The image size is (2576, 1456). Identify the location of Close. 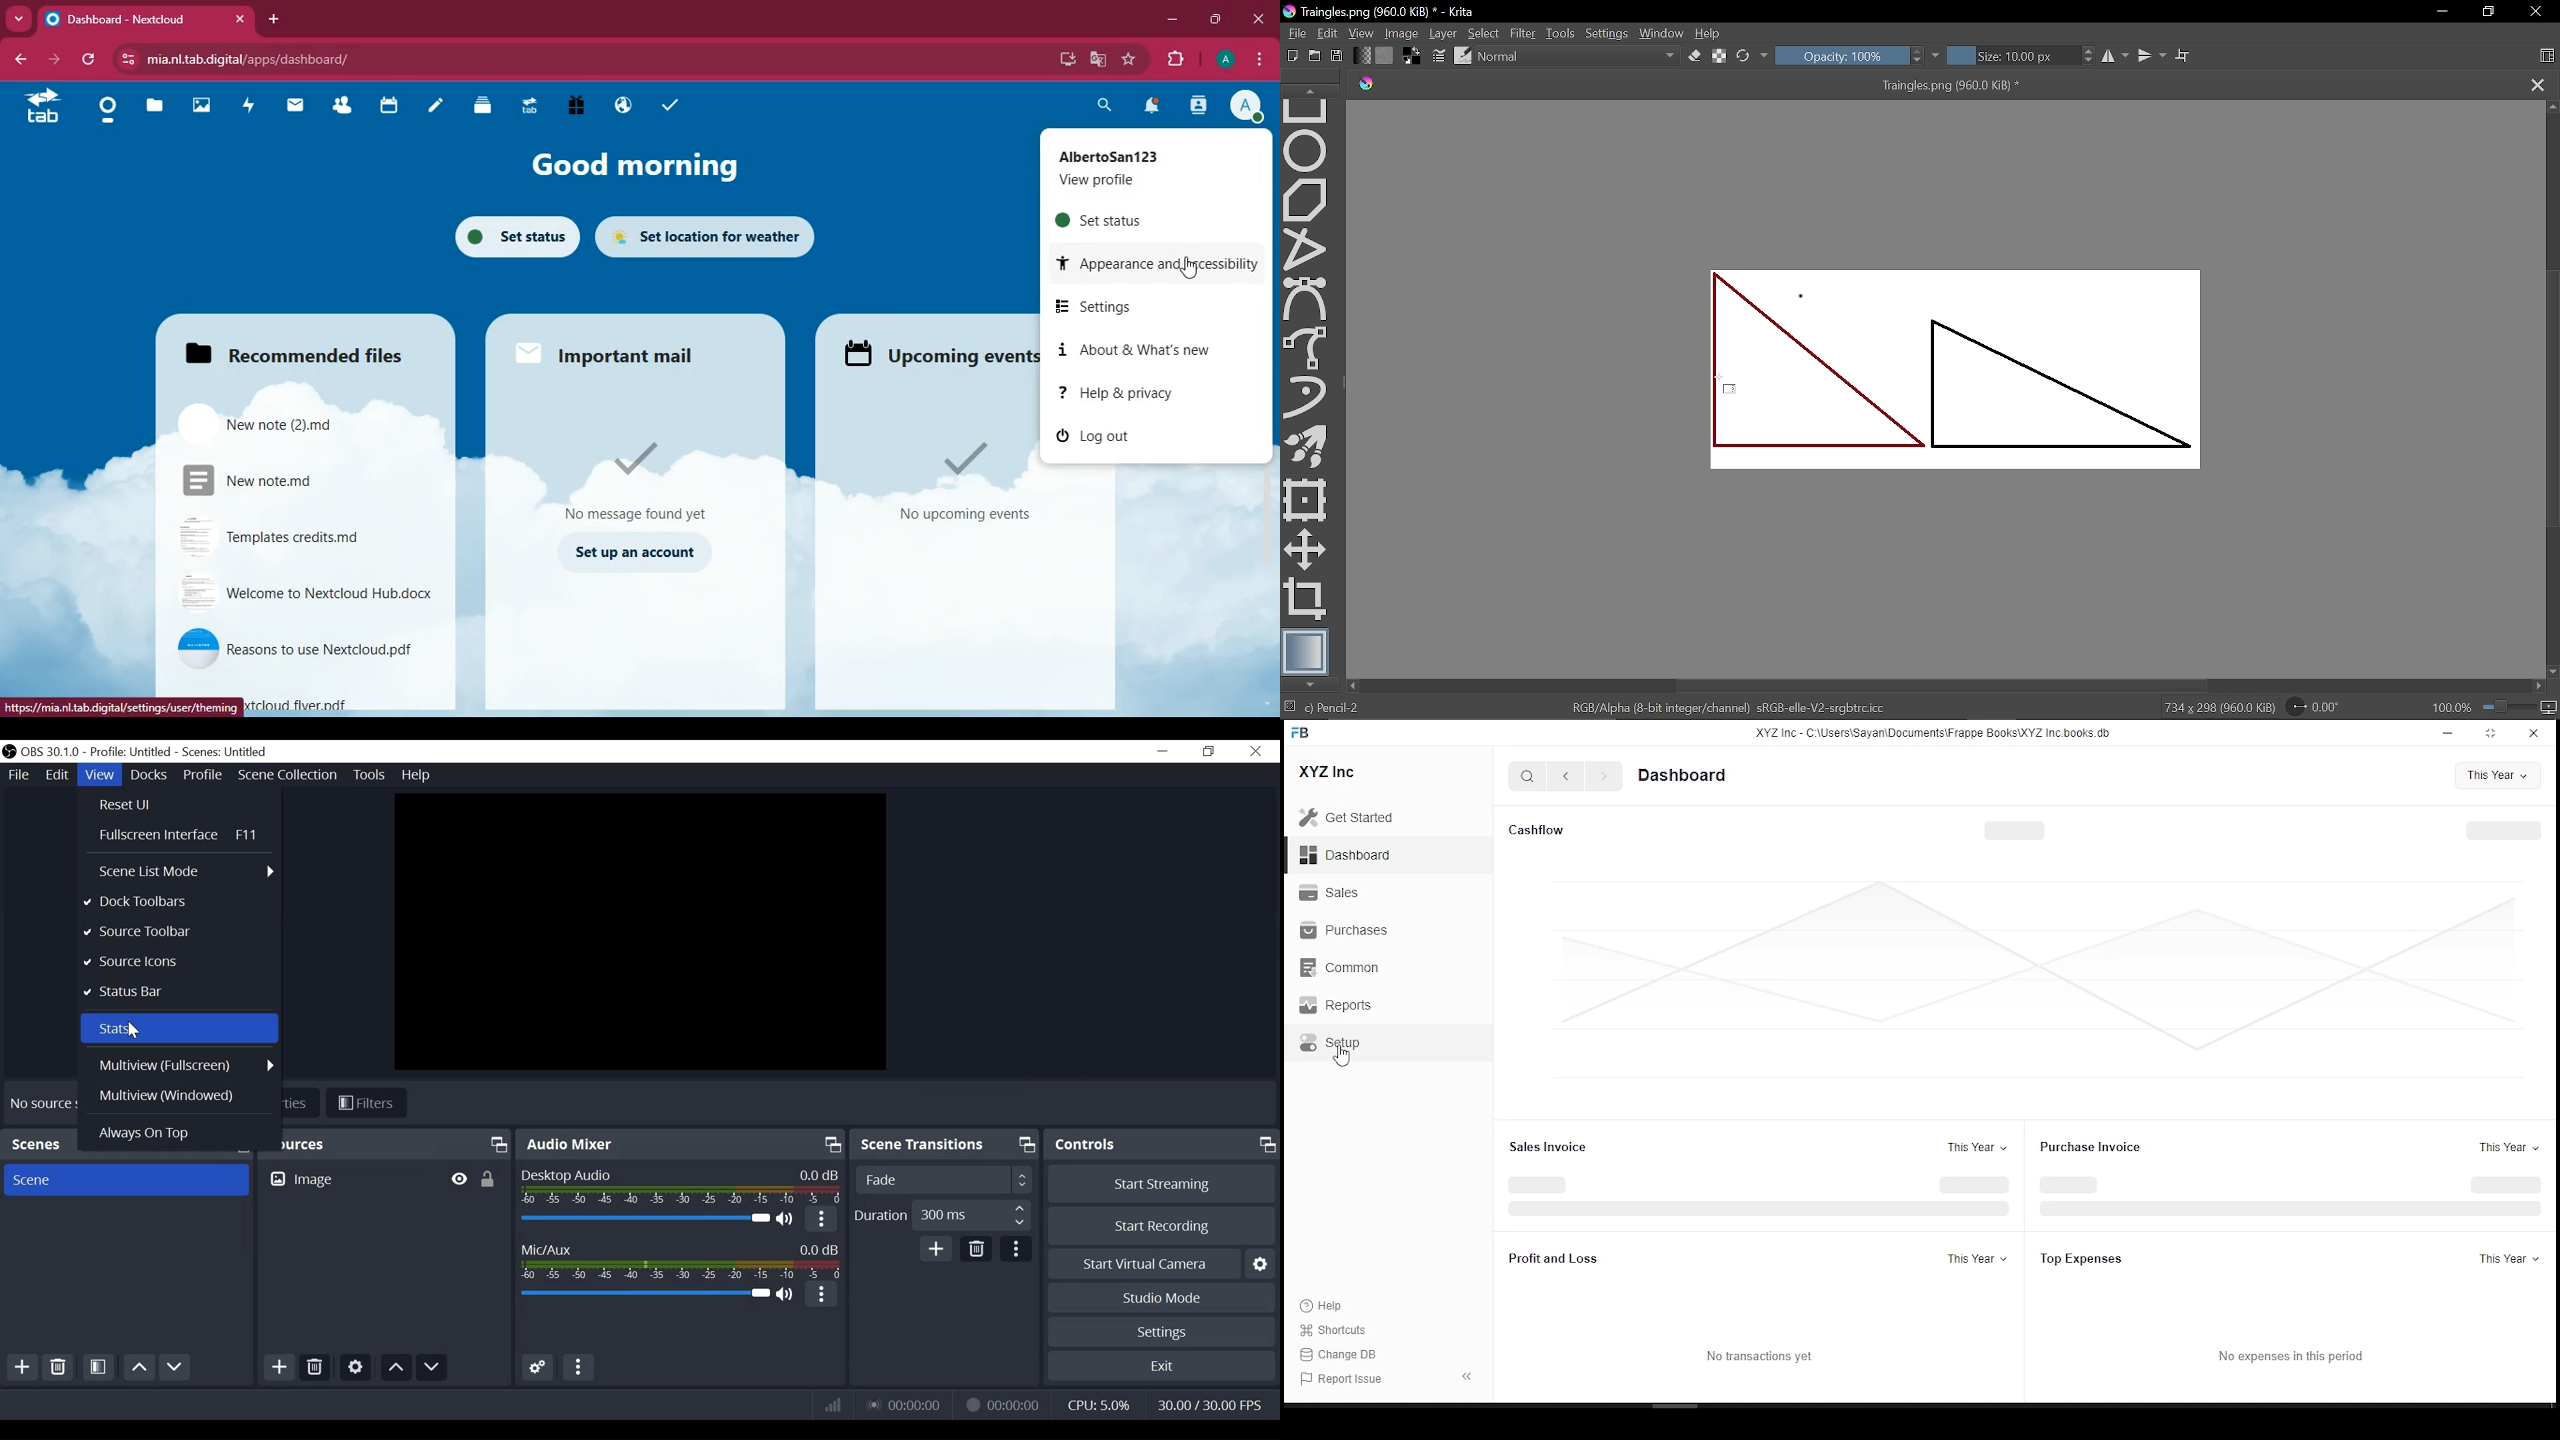
(1255, 751).